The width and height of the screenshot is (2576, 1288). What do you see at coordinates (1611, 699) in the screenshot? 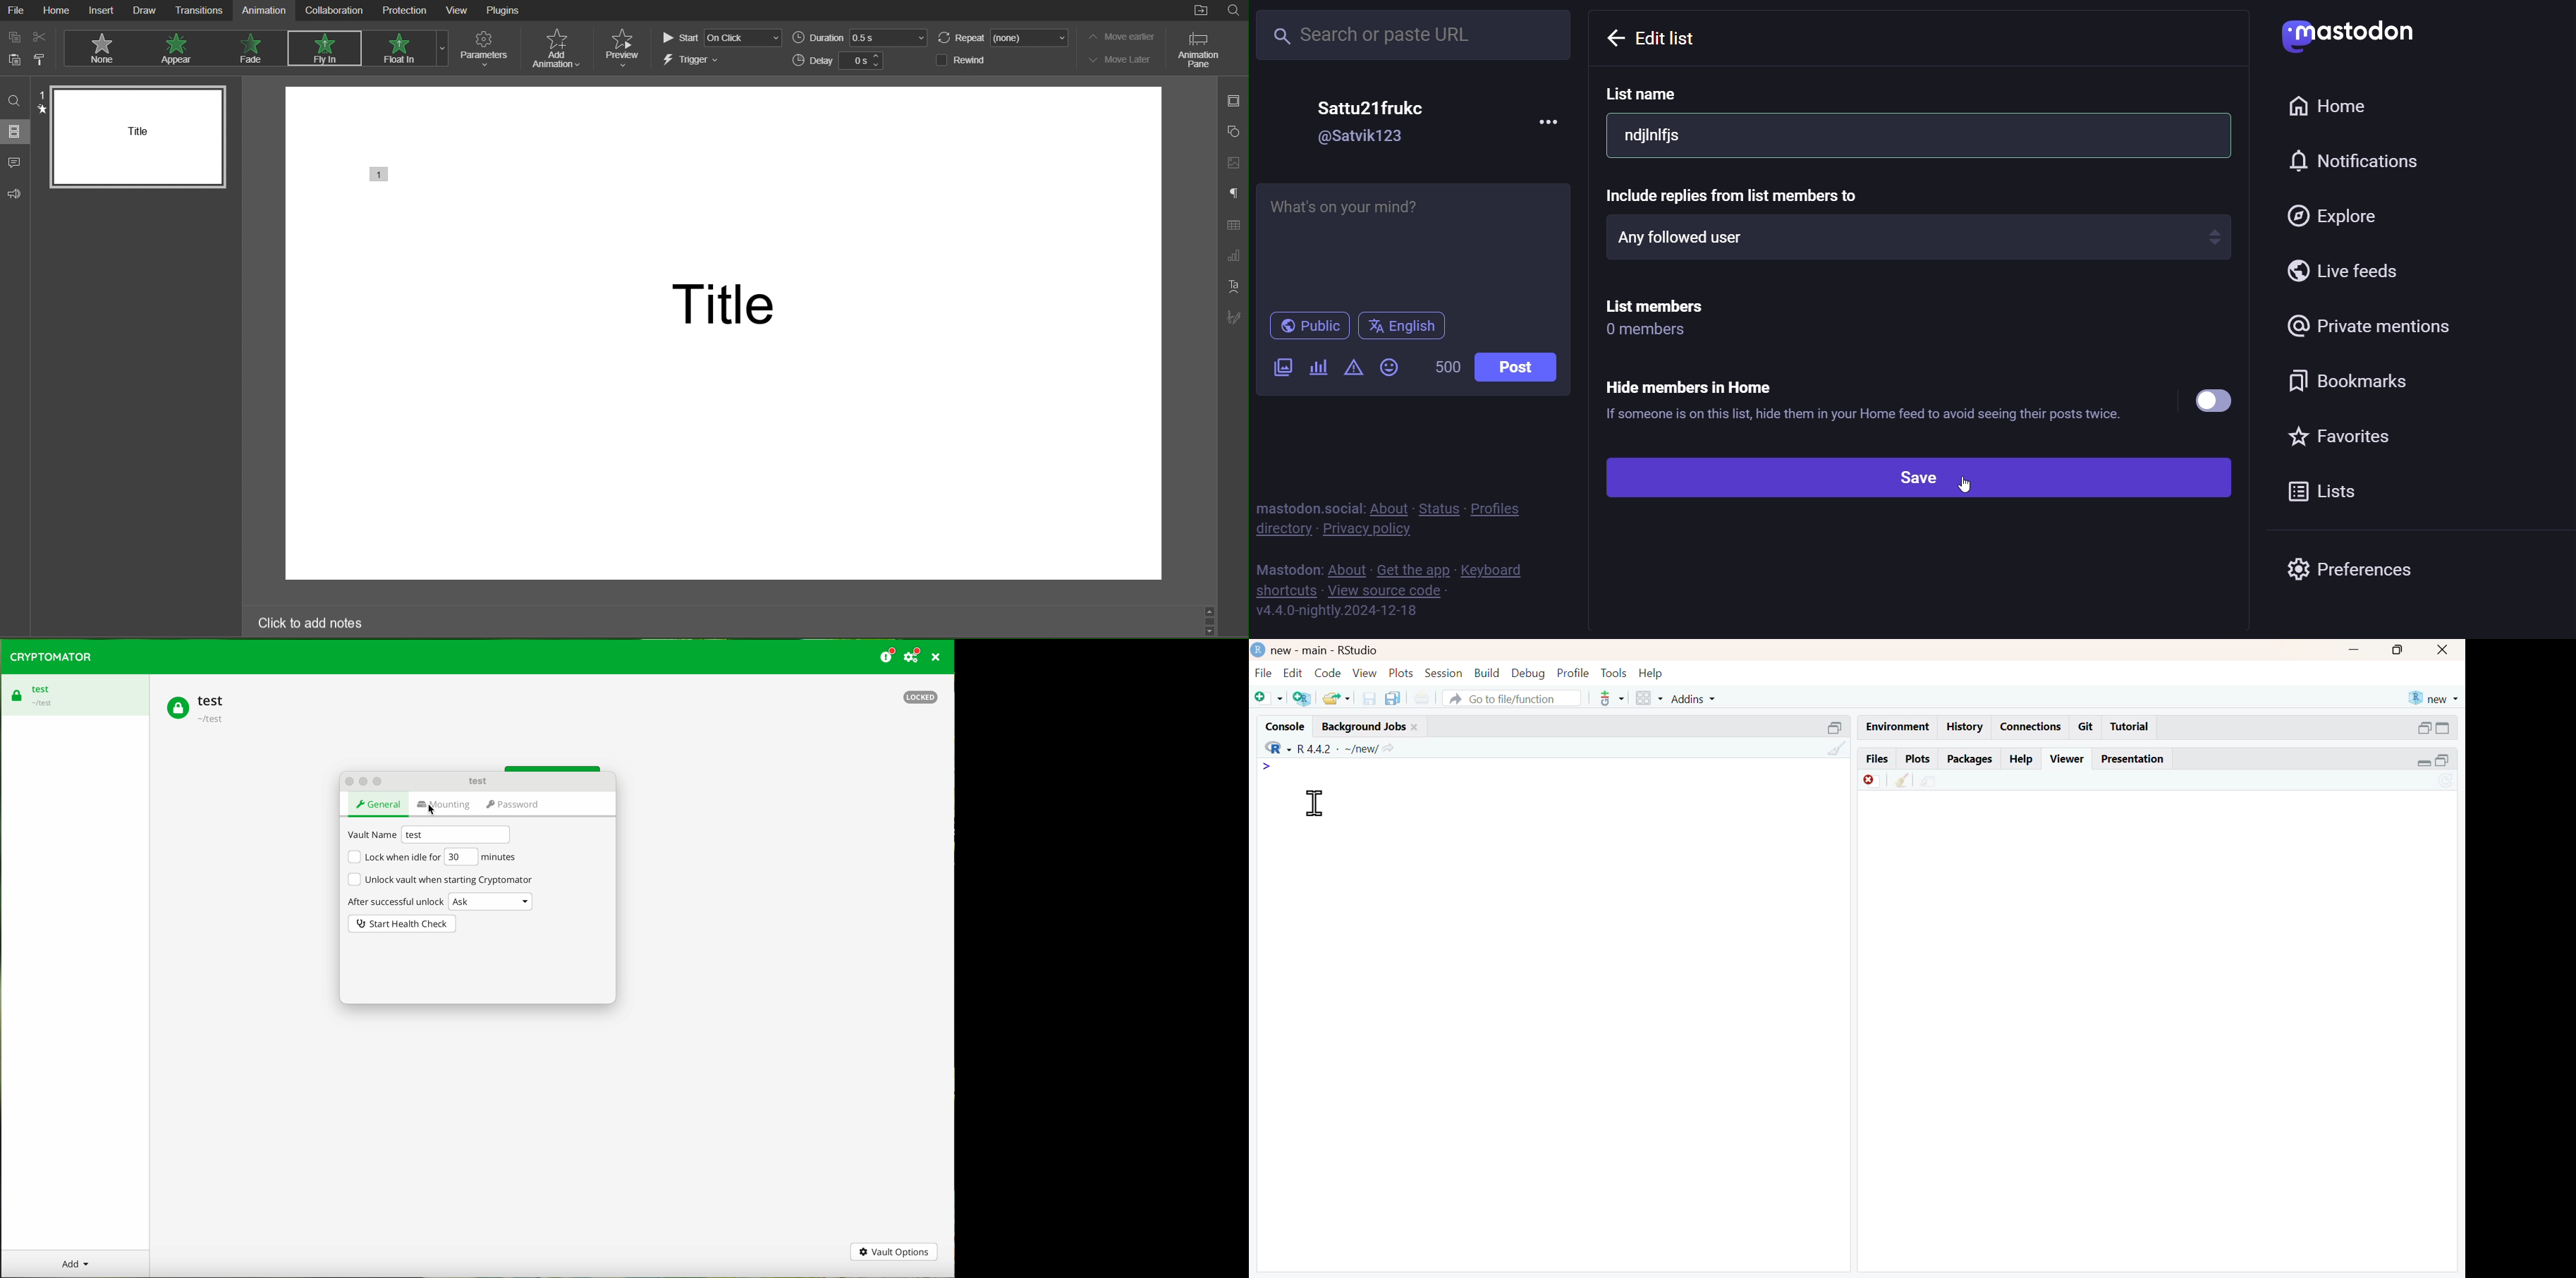
I see `code tools` at bounding box center [1611, 699].